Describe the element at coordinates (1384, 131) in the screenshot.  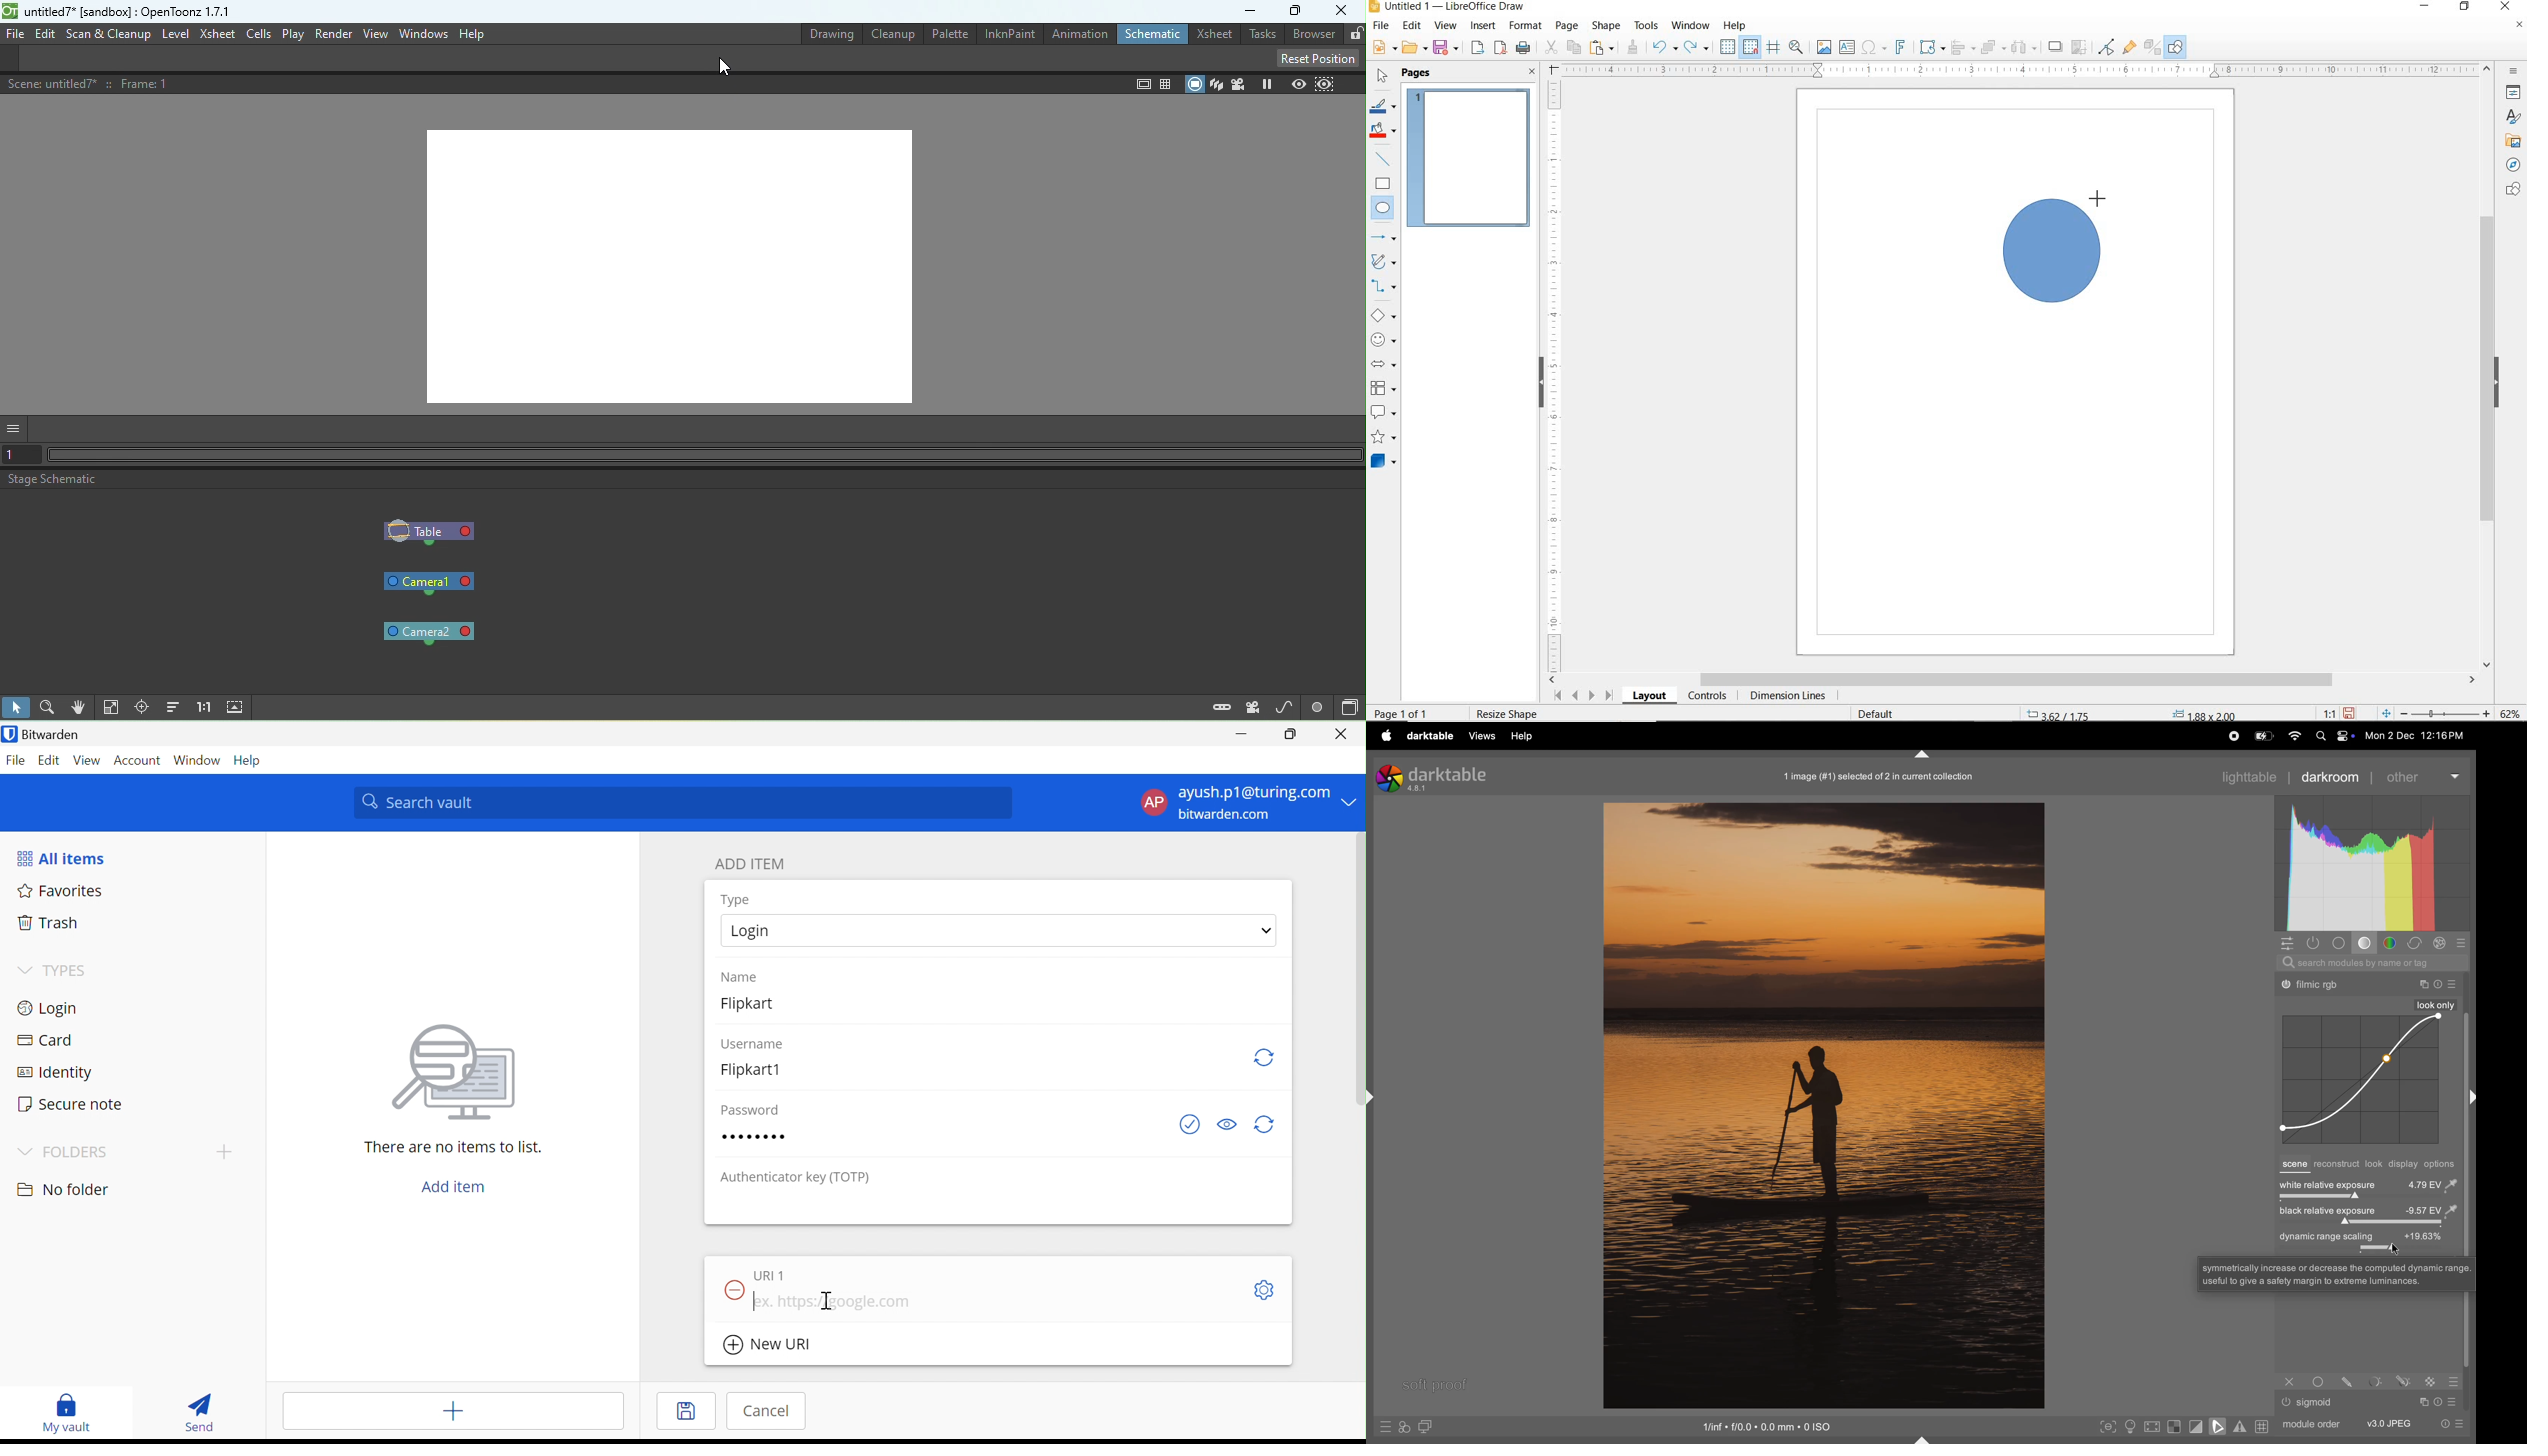
I see `FILL COLOR` at that location.